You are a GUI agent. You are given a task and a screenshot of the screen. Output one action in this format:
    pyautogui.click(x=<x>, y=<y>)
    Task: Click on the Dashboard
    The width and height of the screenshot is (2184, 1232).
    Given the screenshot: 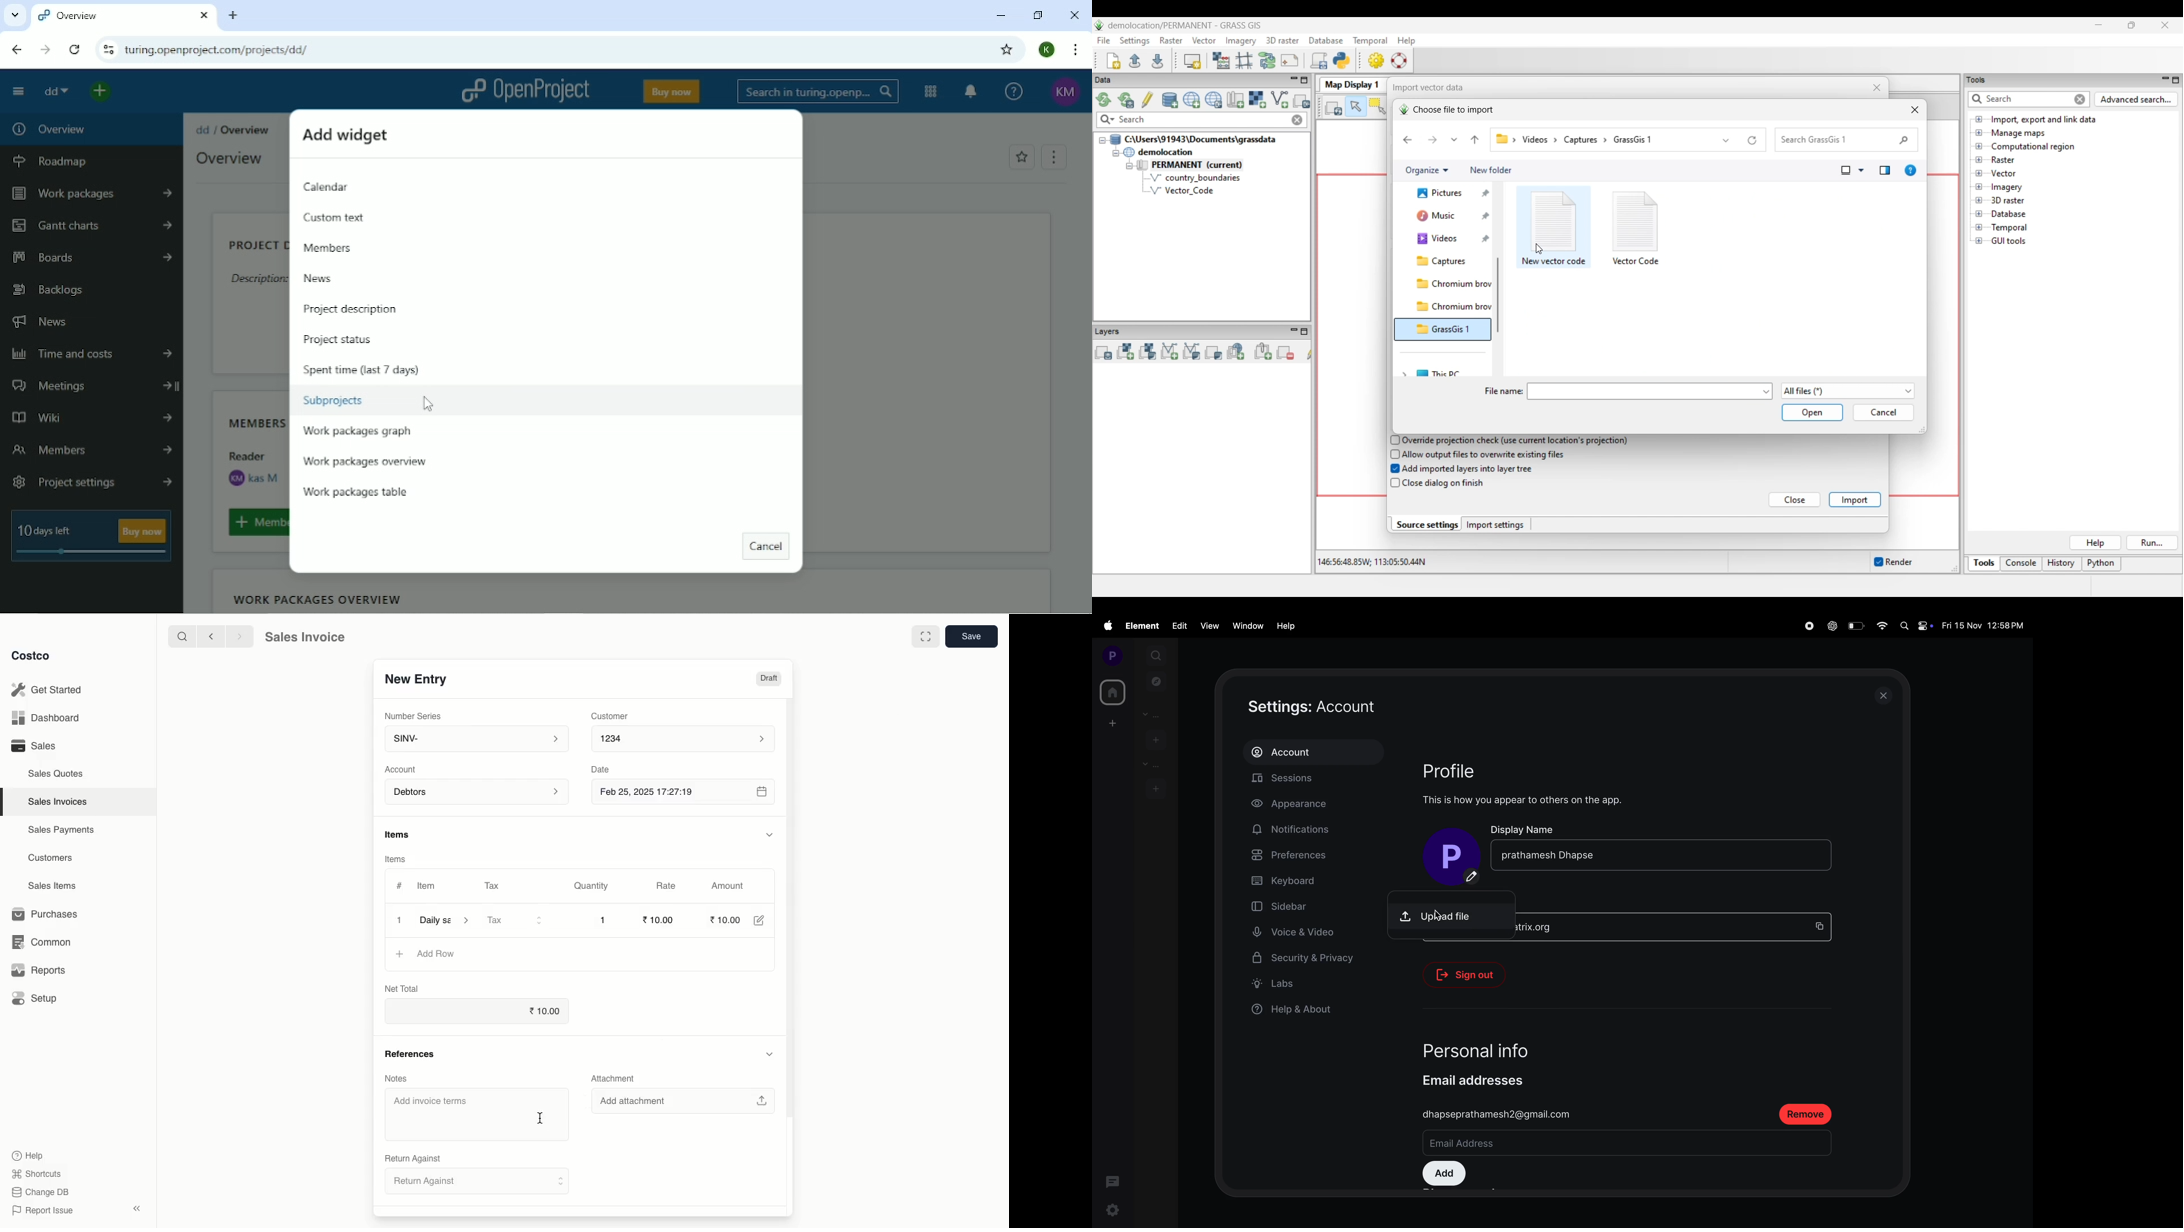 What is the action you would take?
    pyautogui.click(x=49, y=716)
    